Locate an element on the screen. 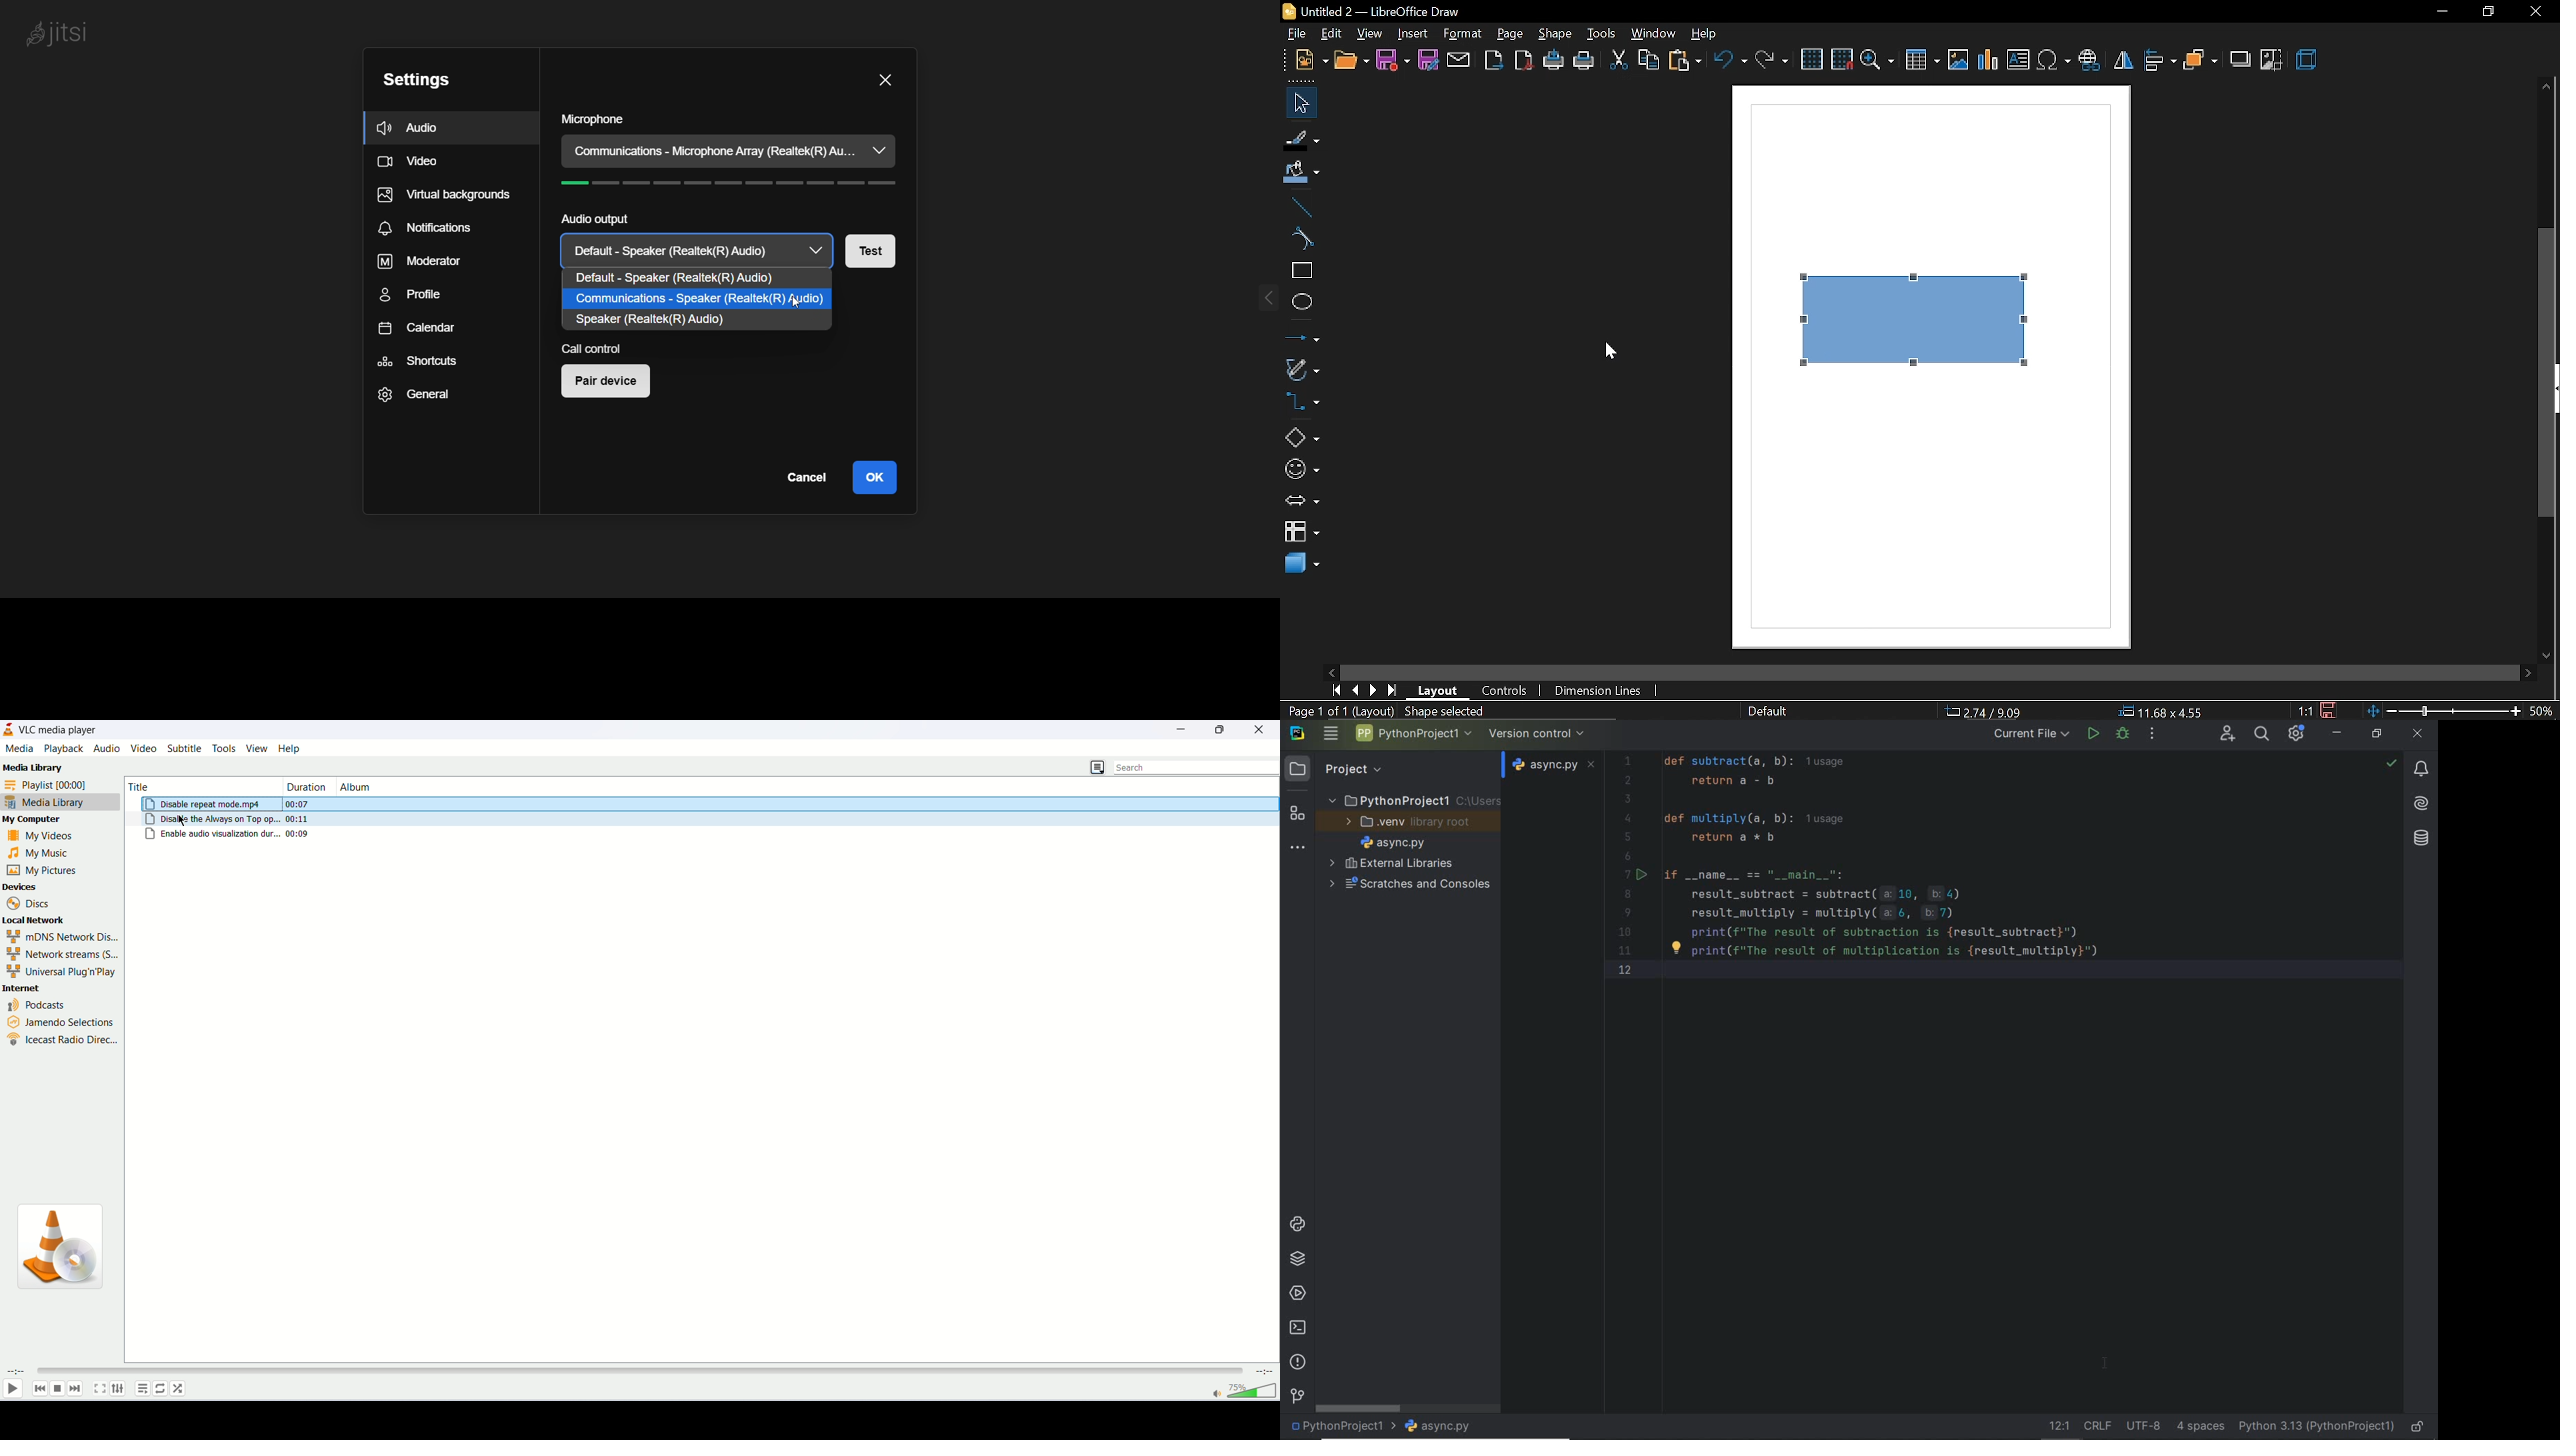  insert hyperlink is located at coordinates (2090, 59).